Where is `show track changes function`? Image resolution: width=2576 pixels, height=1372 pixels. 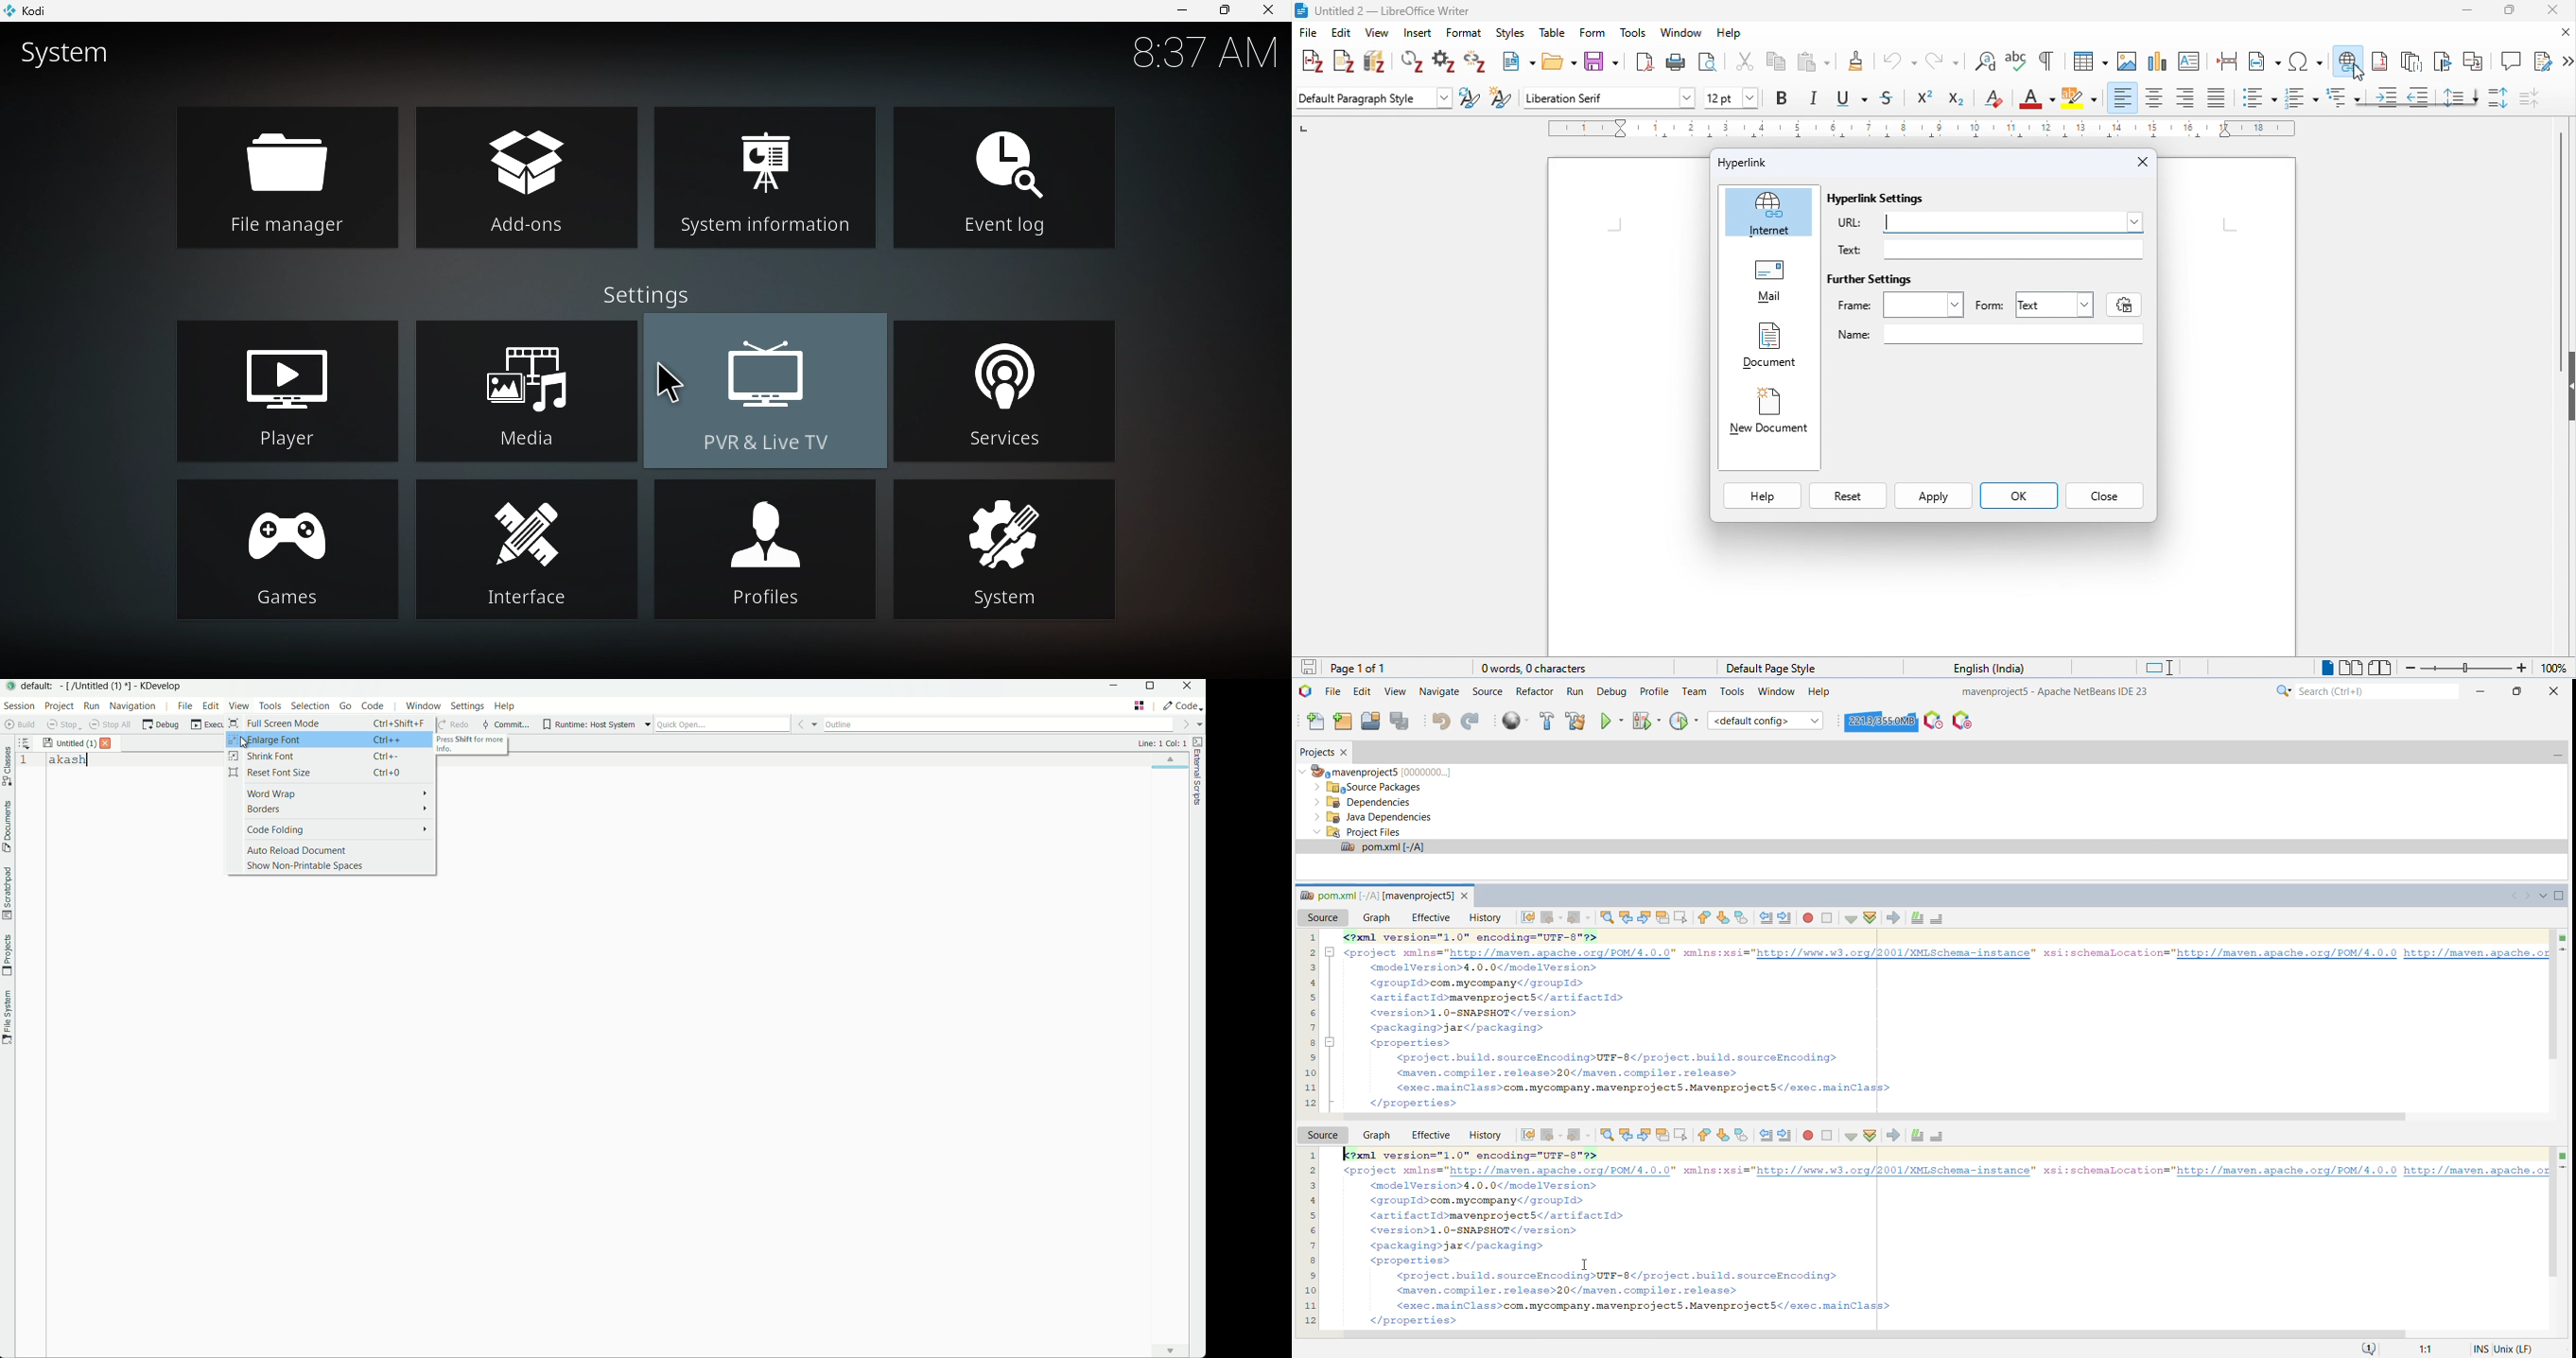 show track changes function is located at coordinates (2544, 60).